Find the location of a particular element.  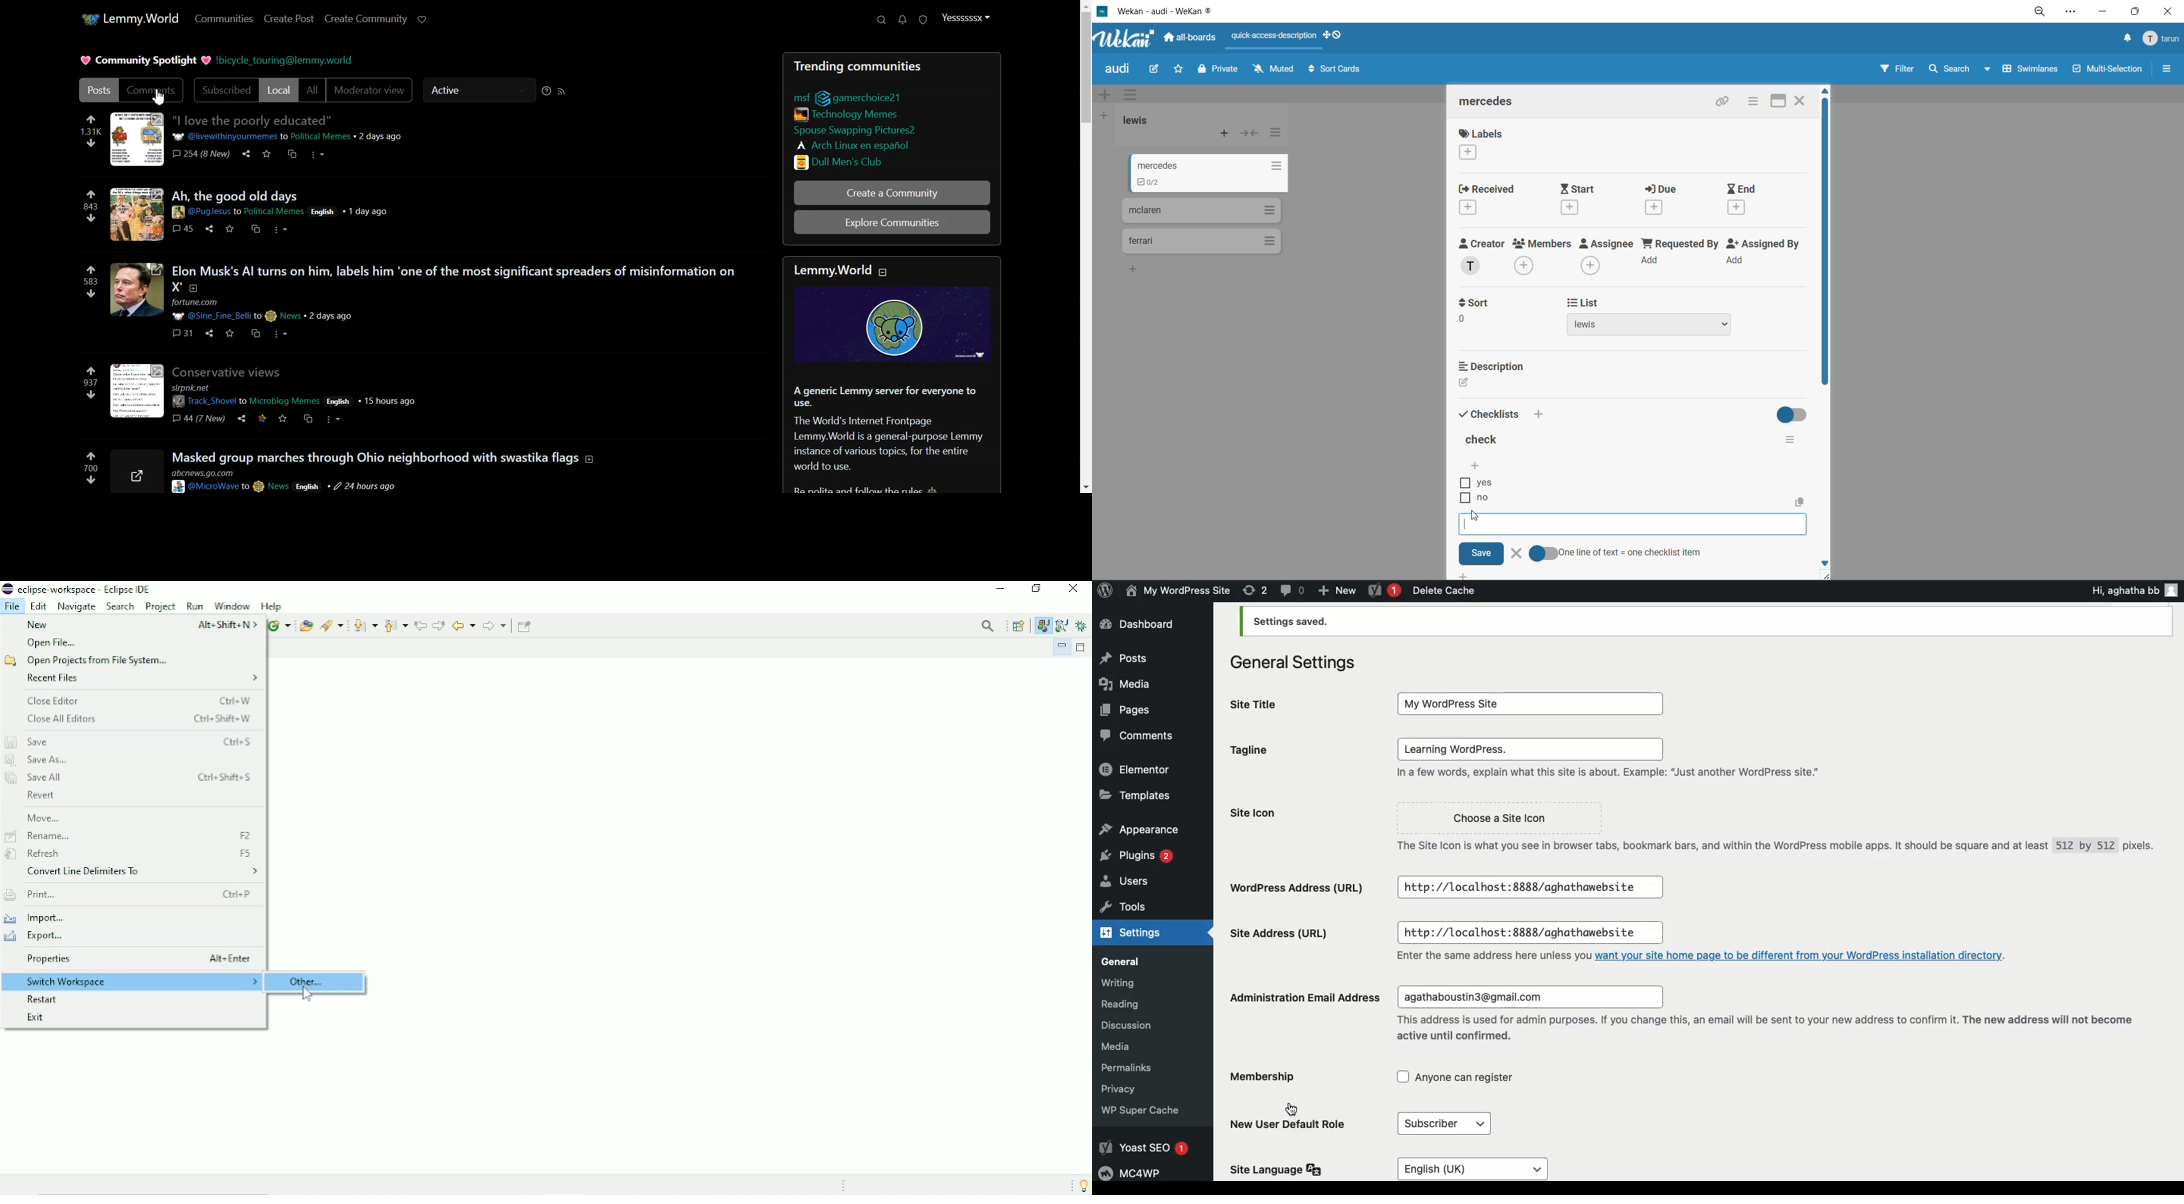

save is located at coordinates (266, 152).